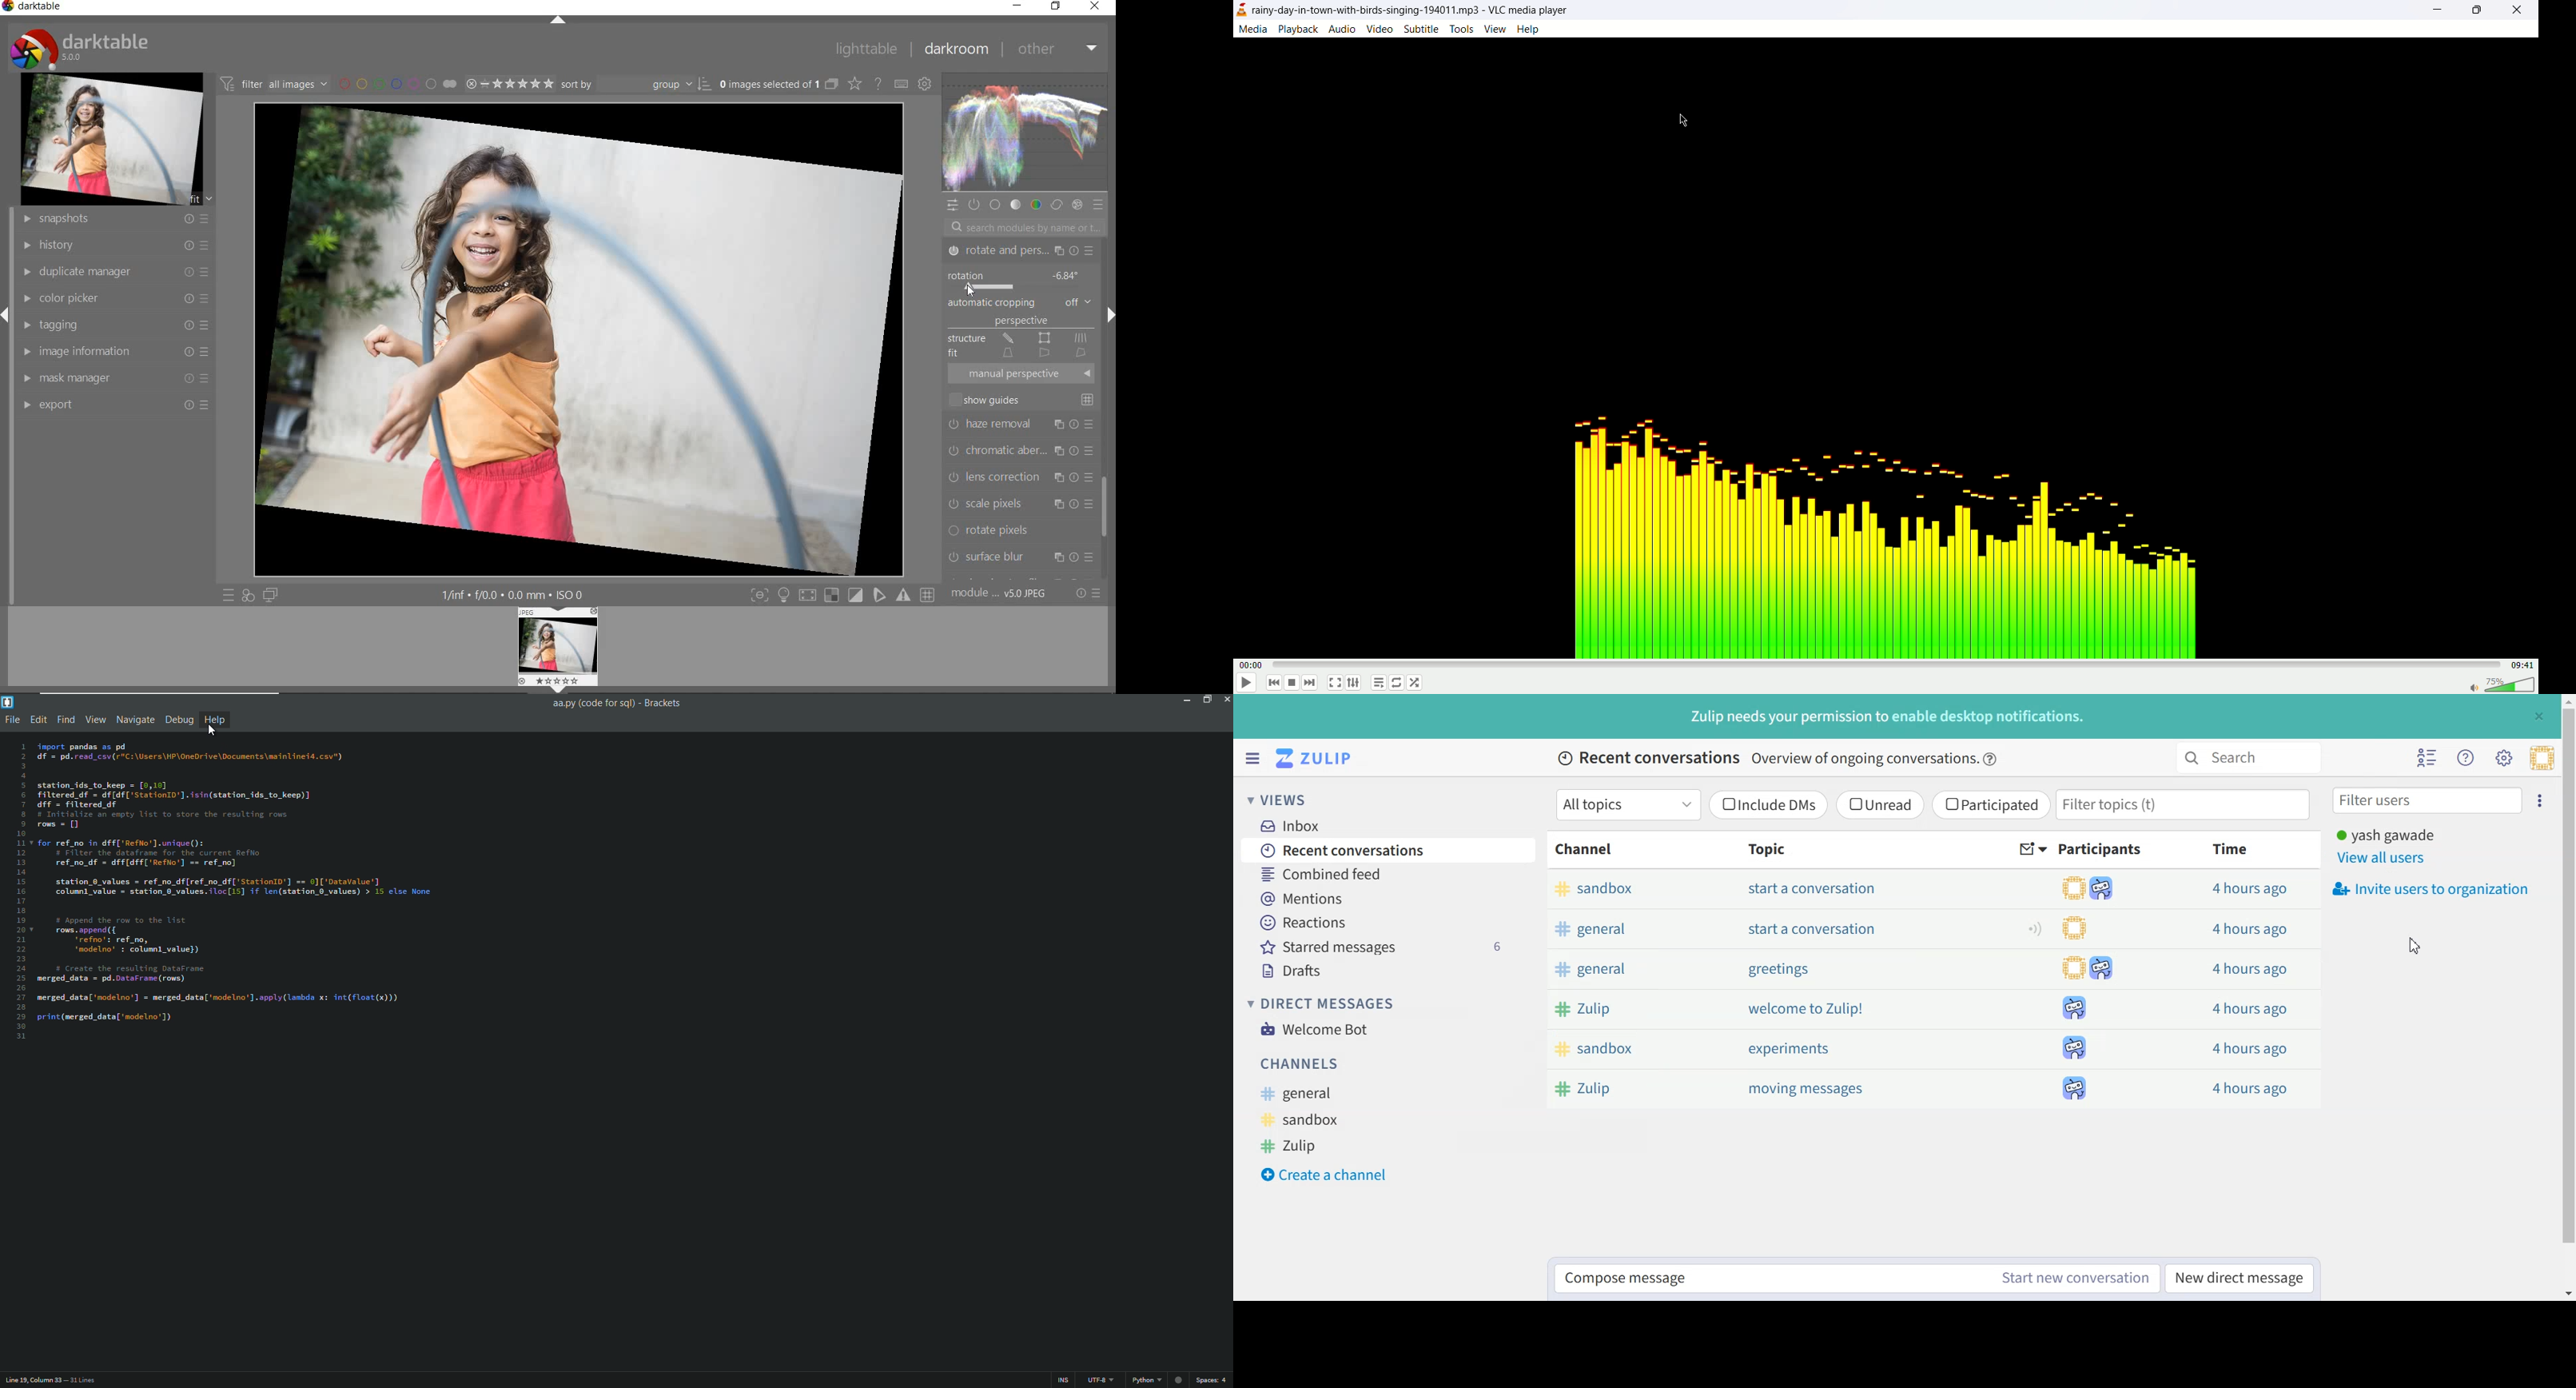  What do you see at coordinates (1111, 316) in the screenshot?
I see `expand/collapse` at bounding box center [1111, 316].